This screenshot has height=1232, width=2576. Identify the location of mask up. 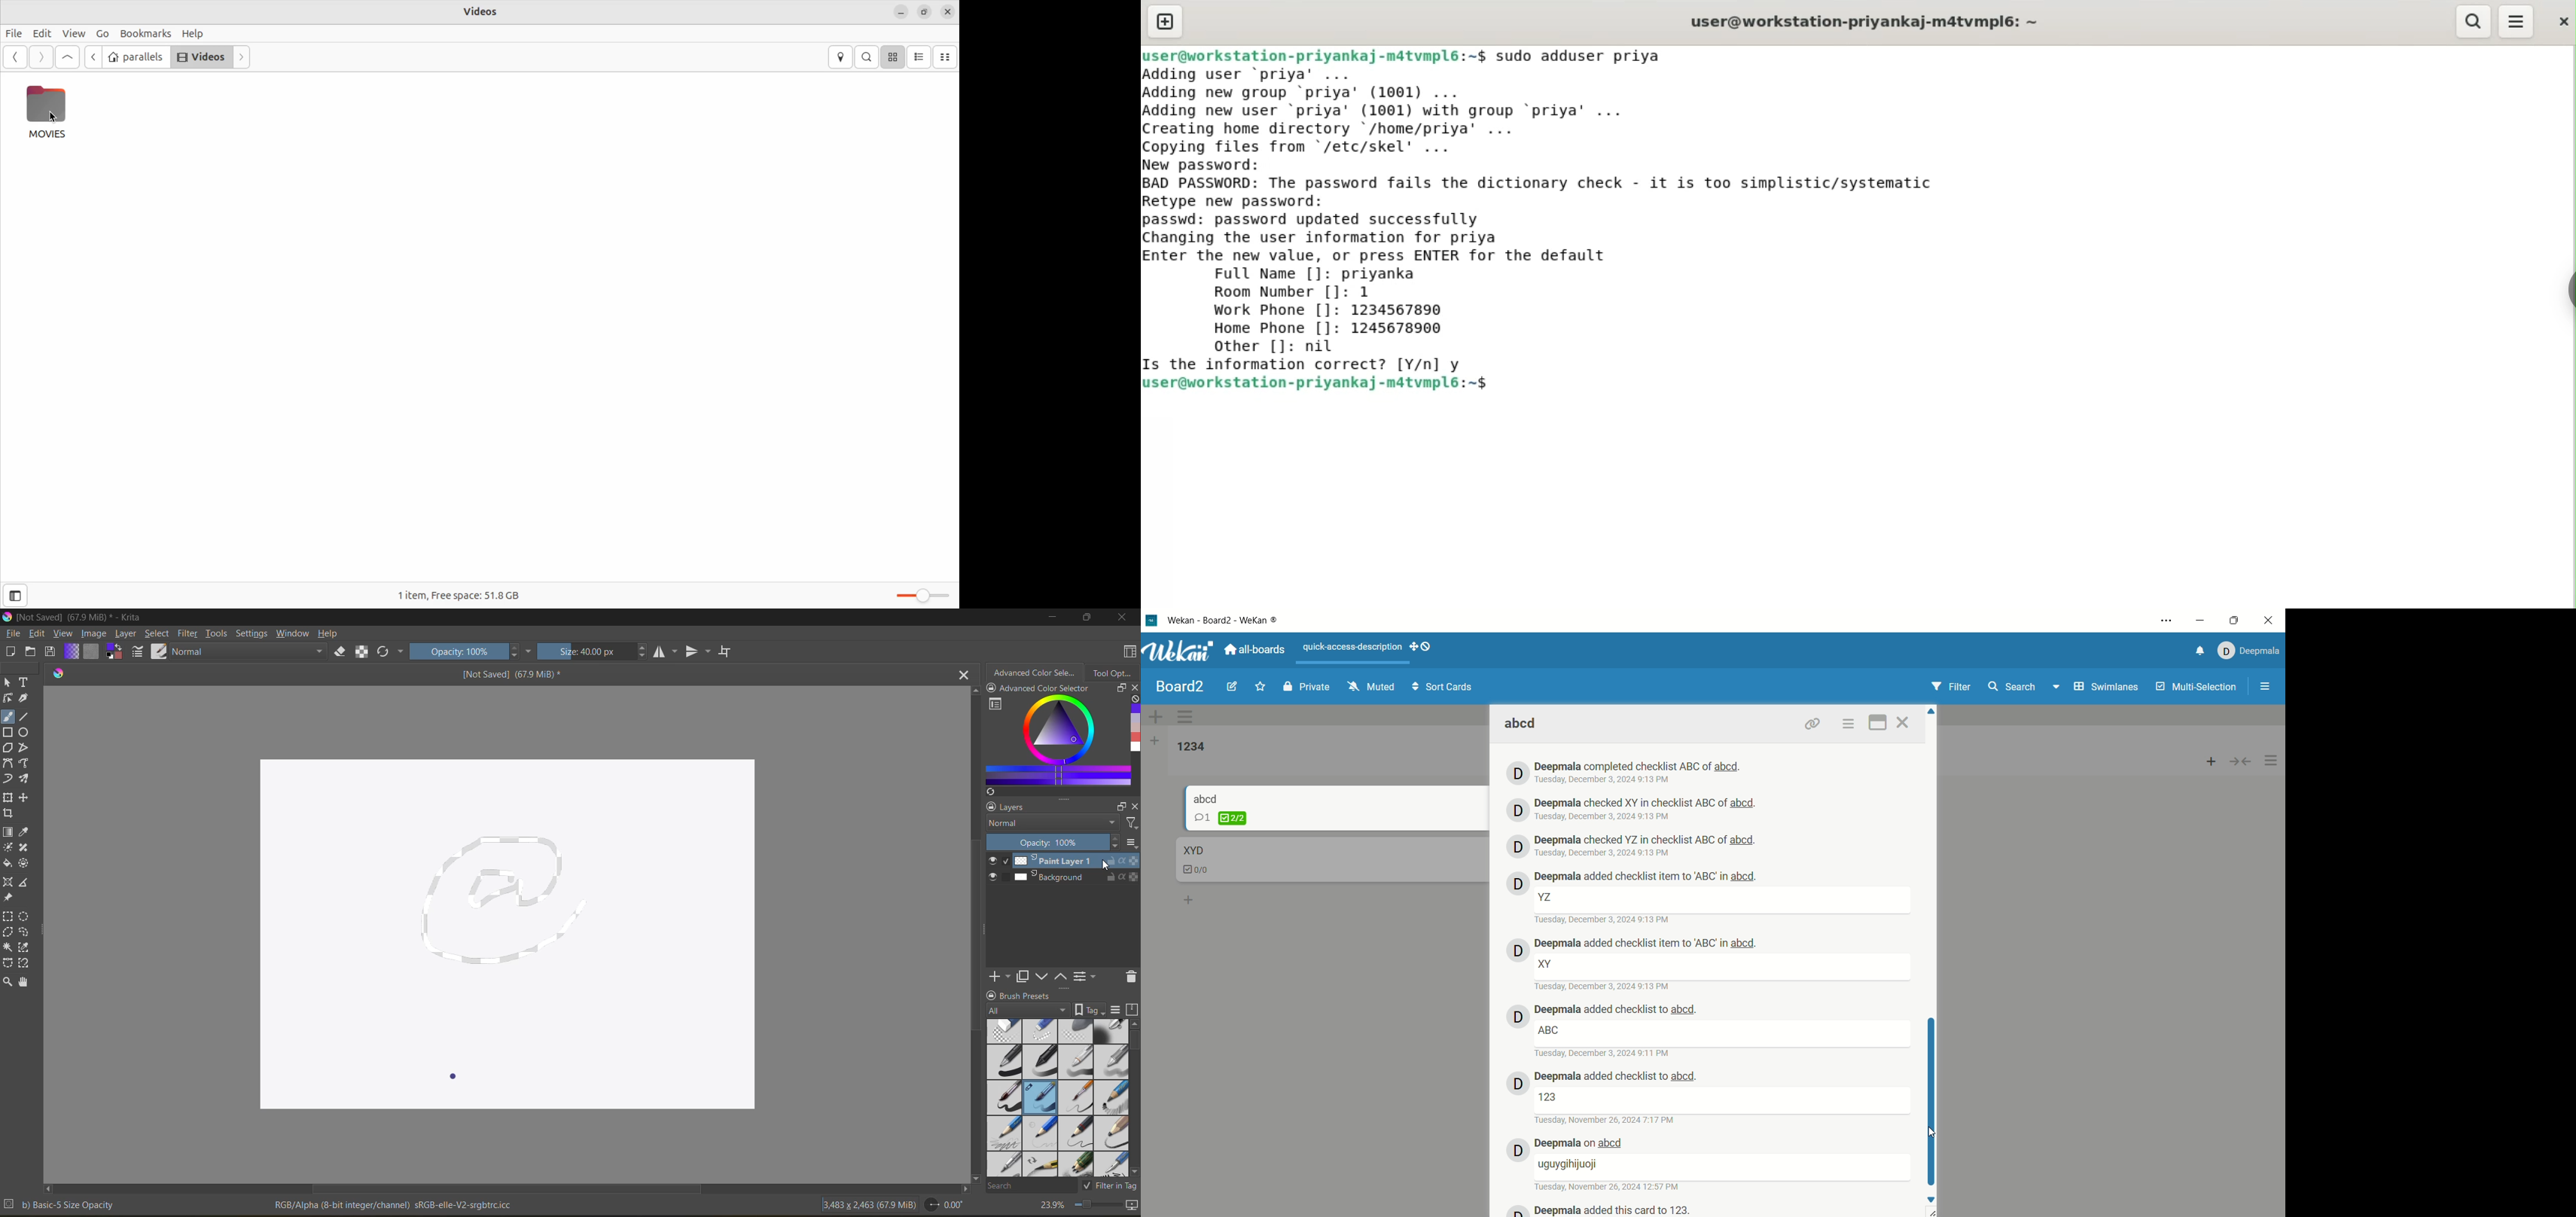
(1059, 977).